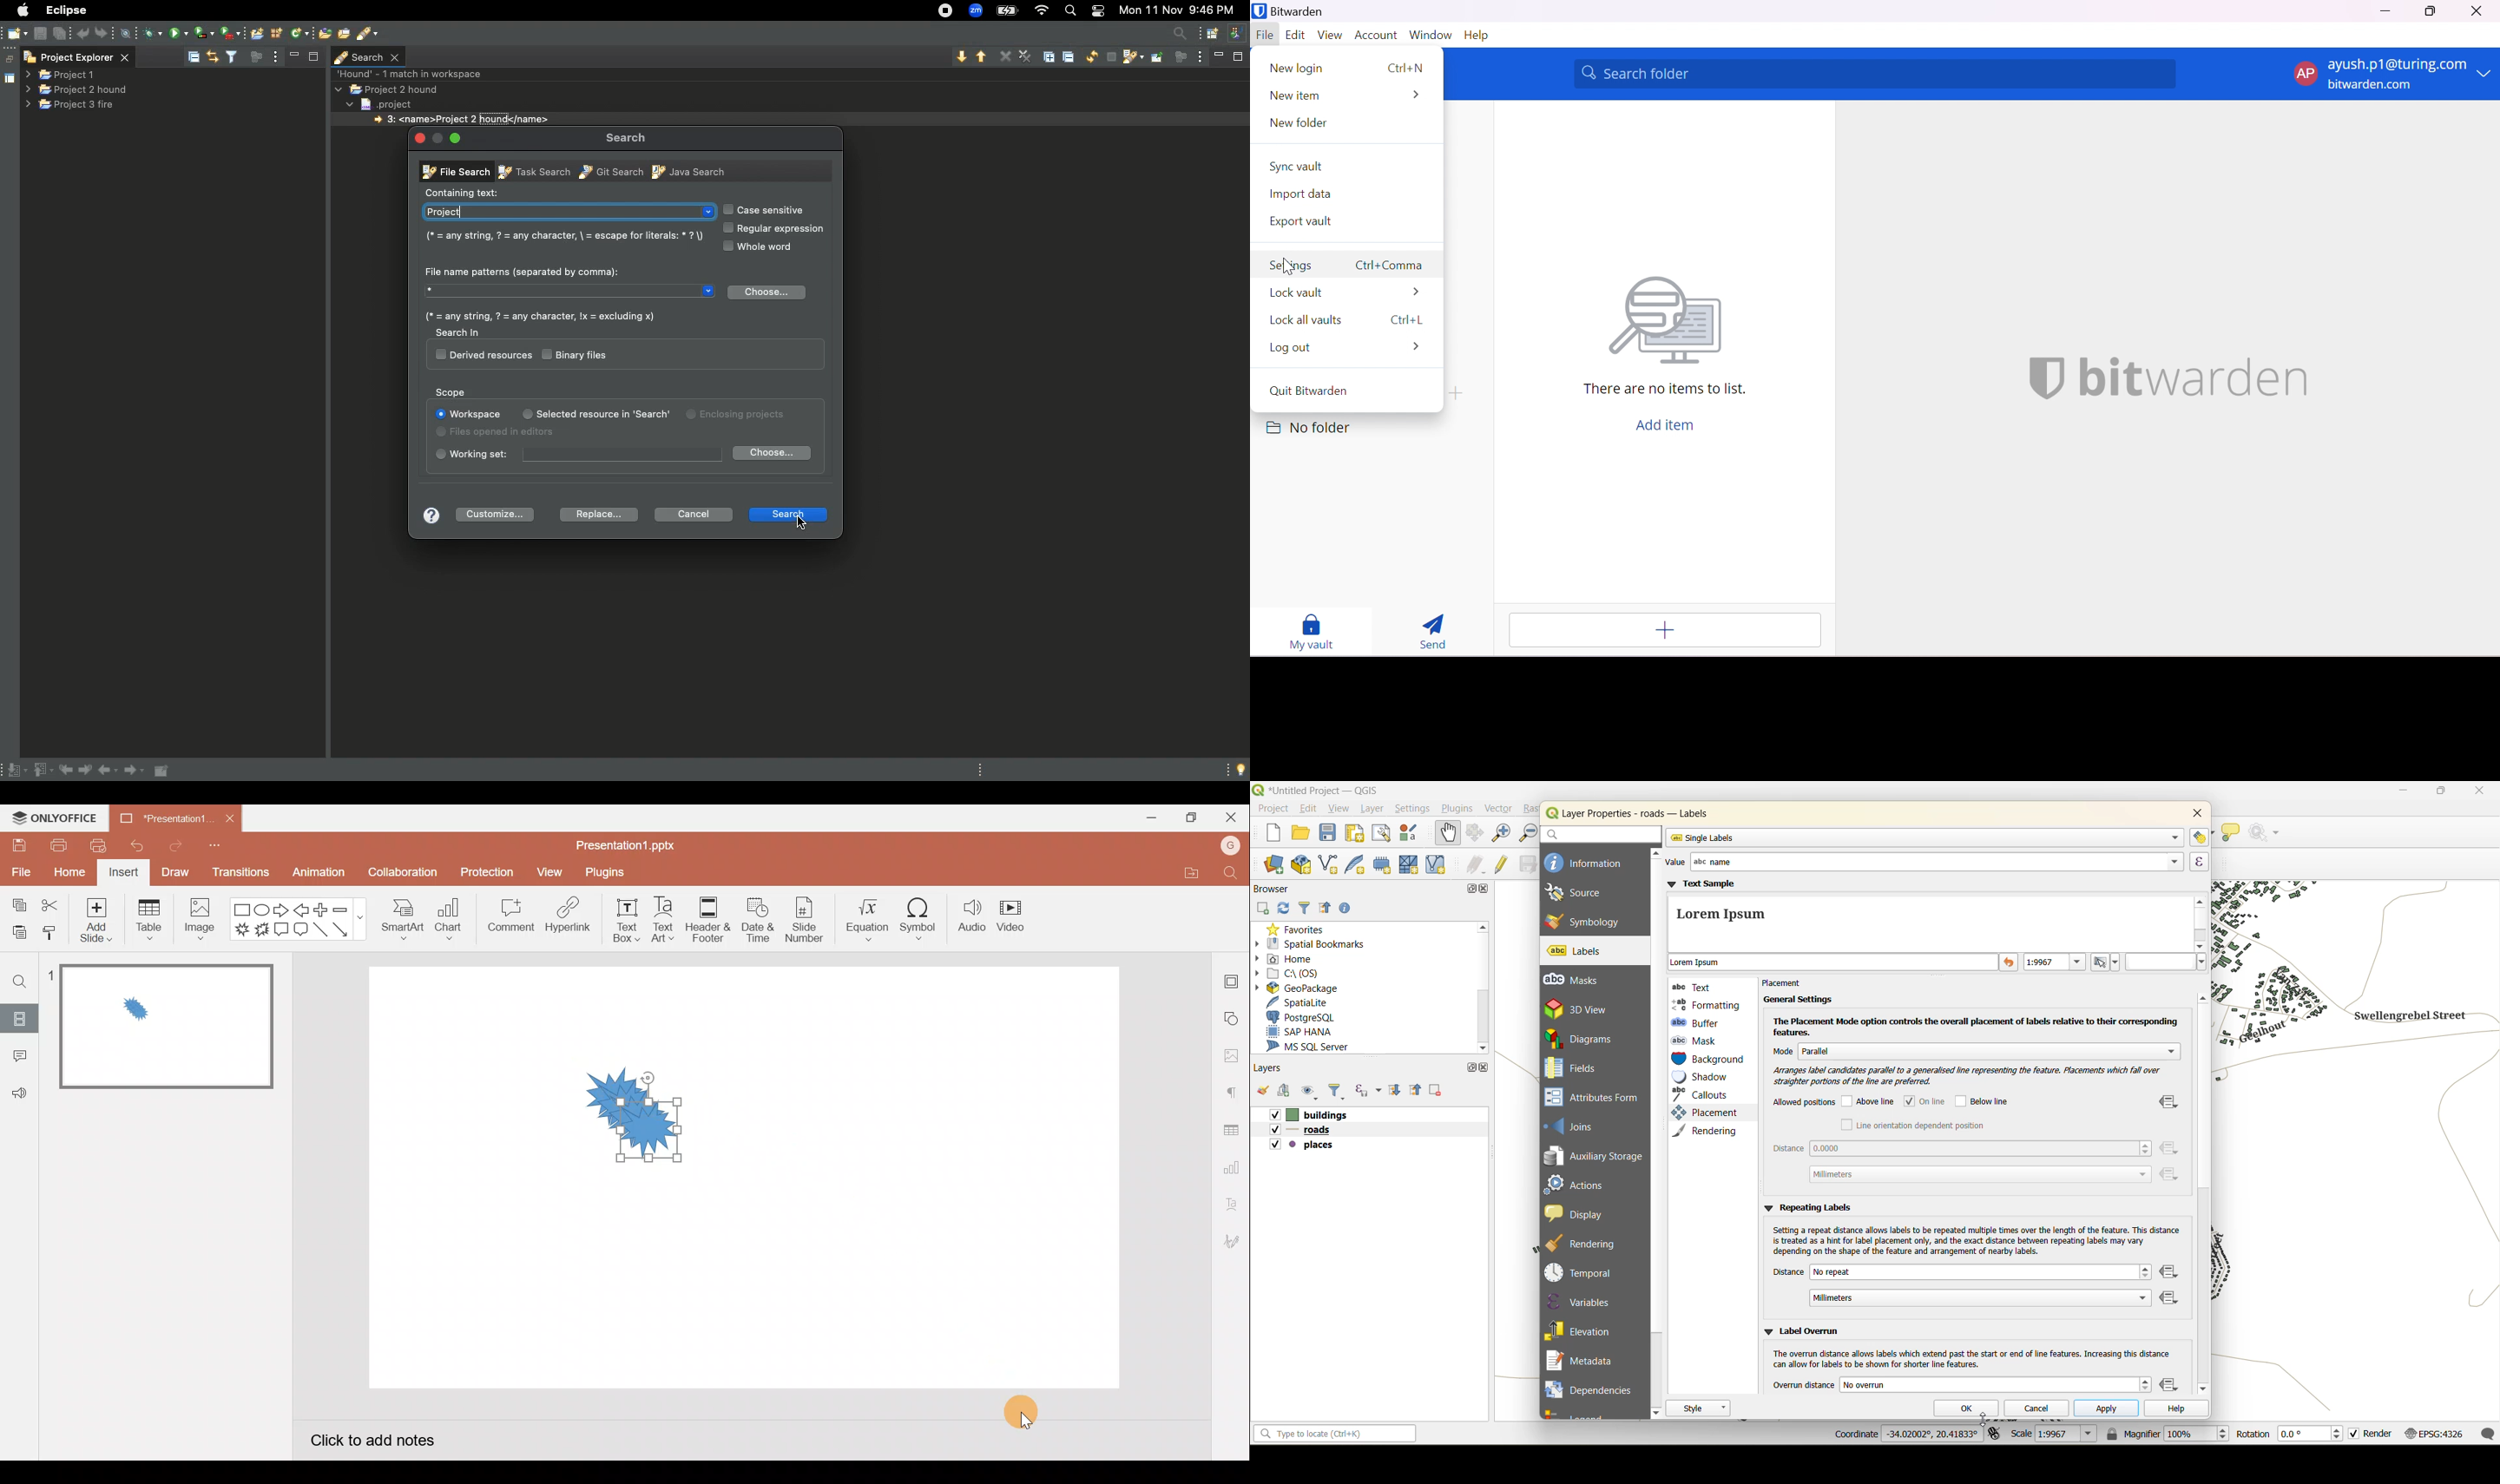  Describe the element at coordinates (1273, 810) in the screenshot. I see `project` at that location.